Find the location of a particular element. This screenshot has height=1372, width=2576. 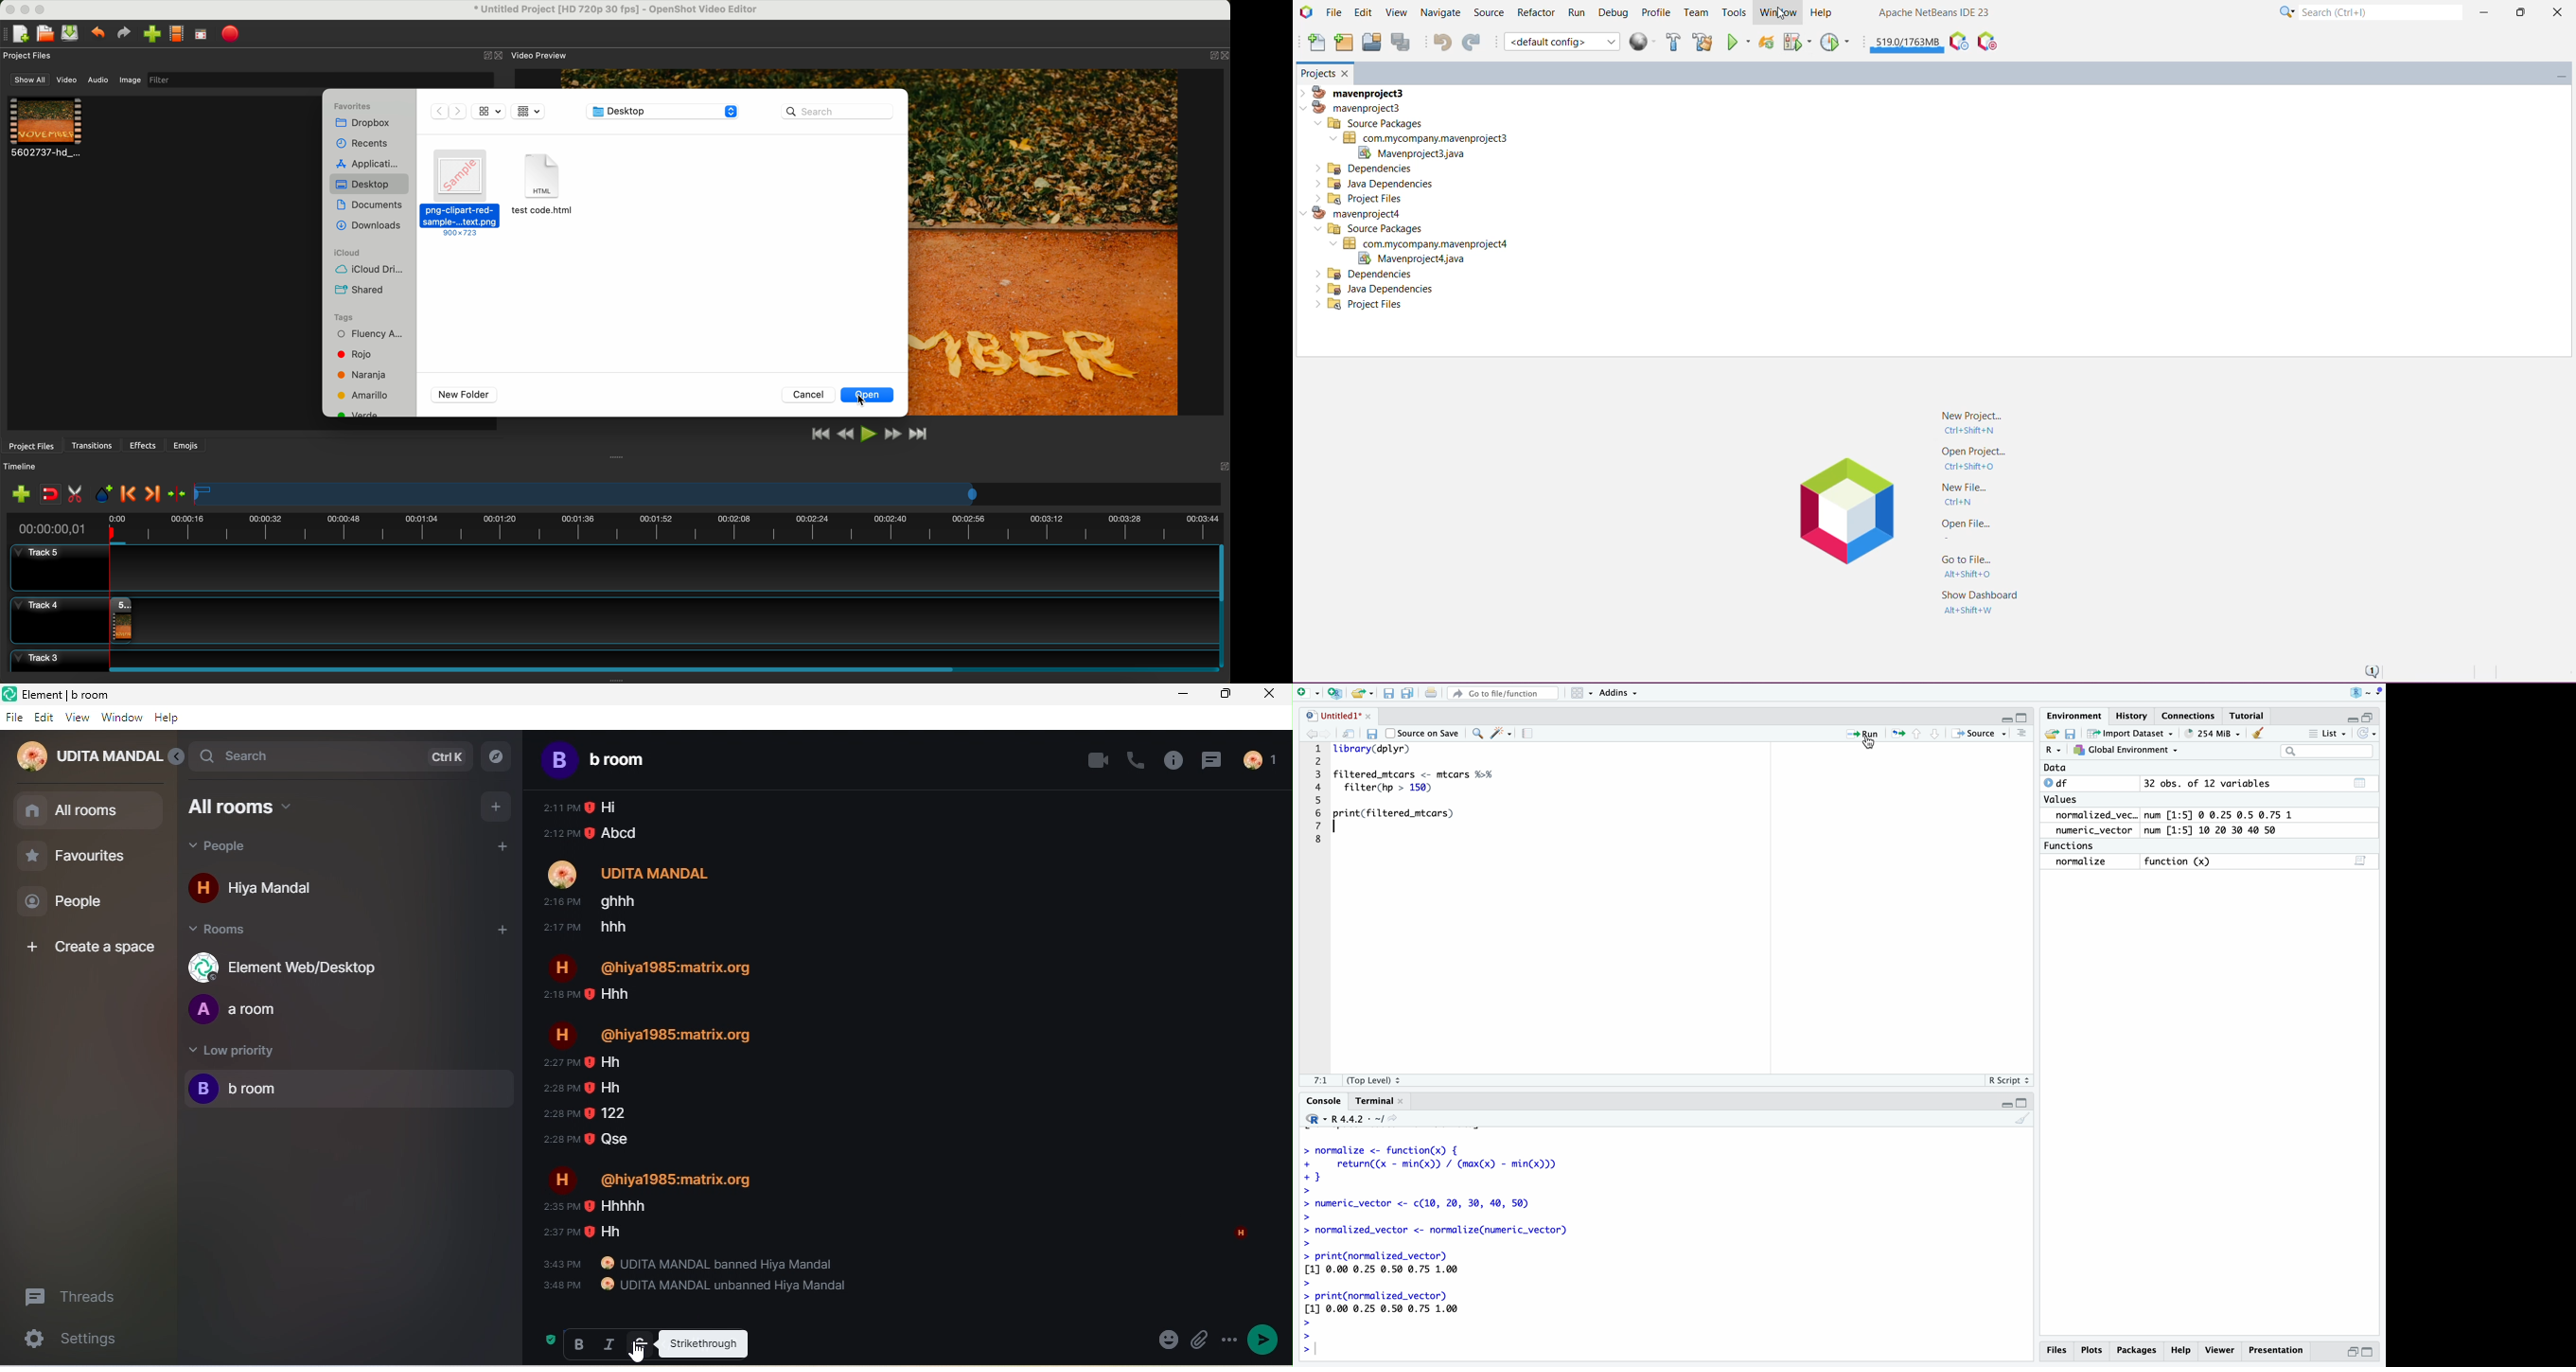

tools is located at coordinates (1502, 734).